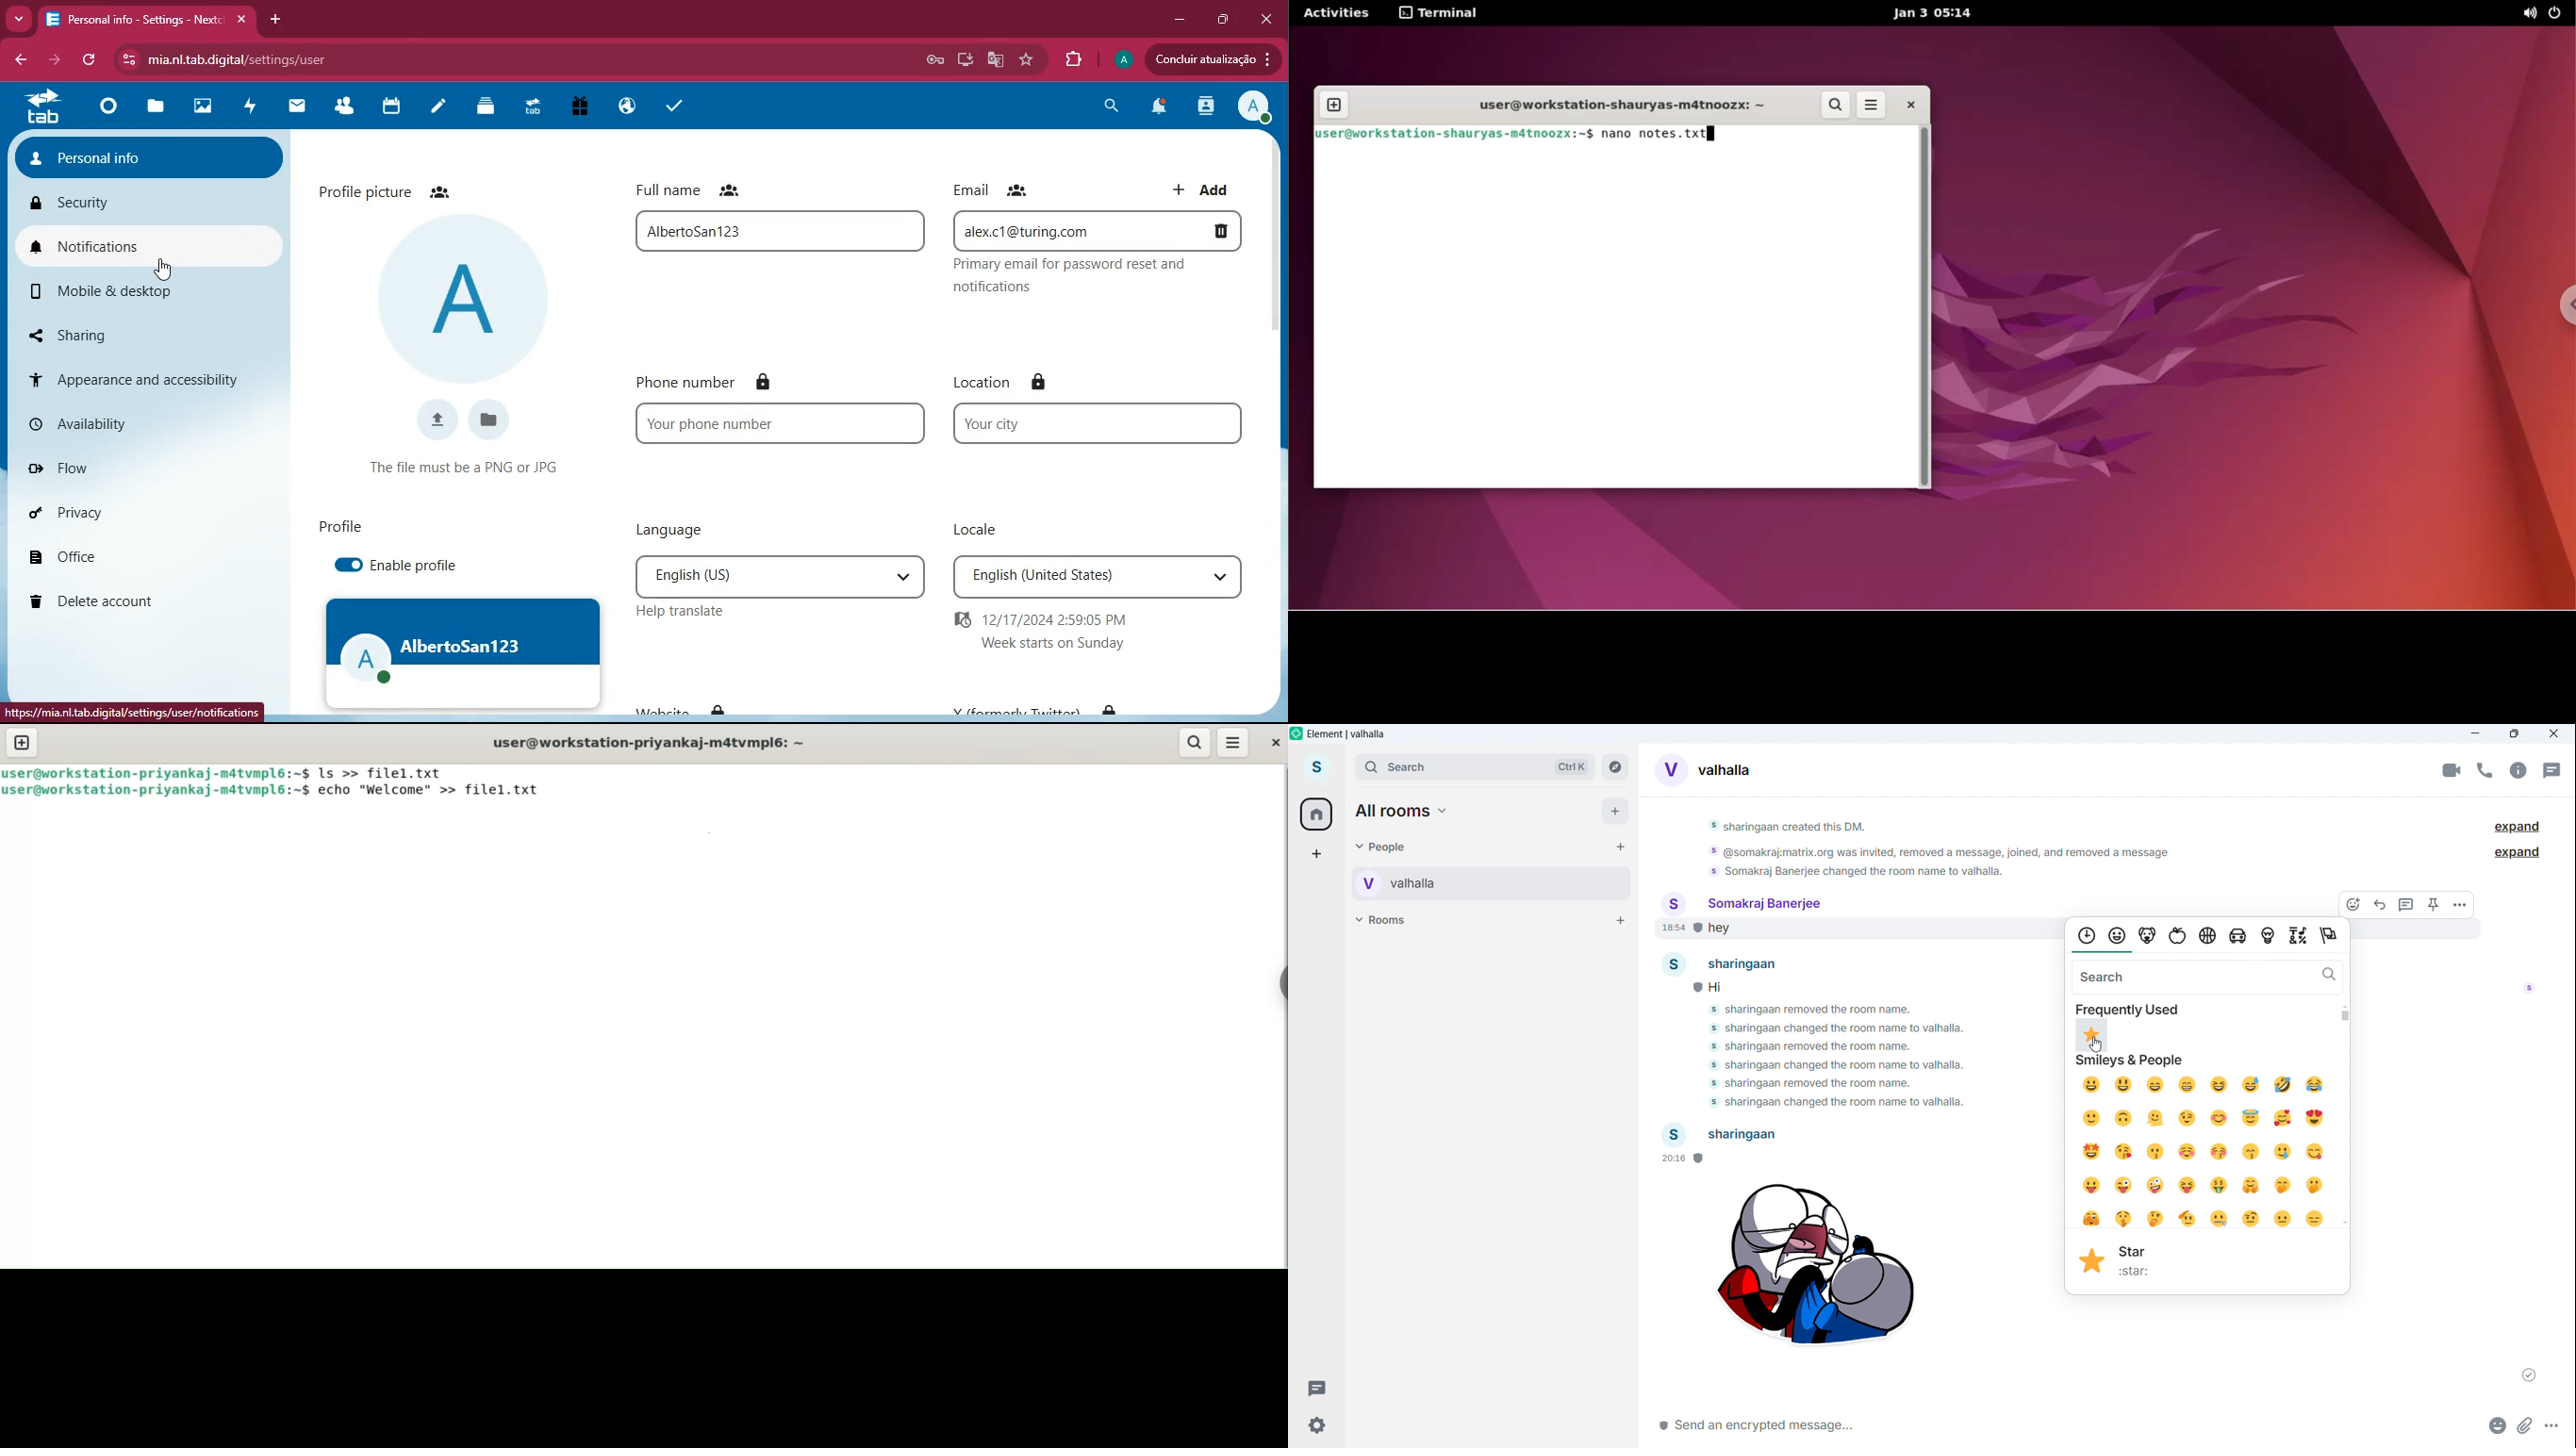  I want to click on language, so click(676, 531).